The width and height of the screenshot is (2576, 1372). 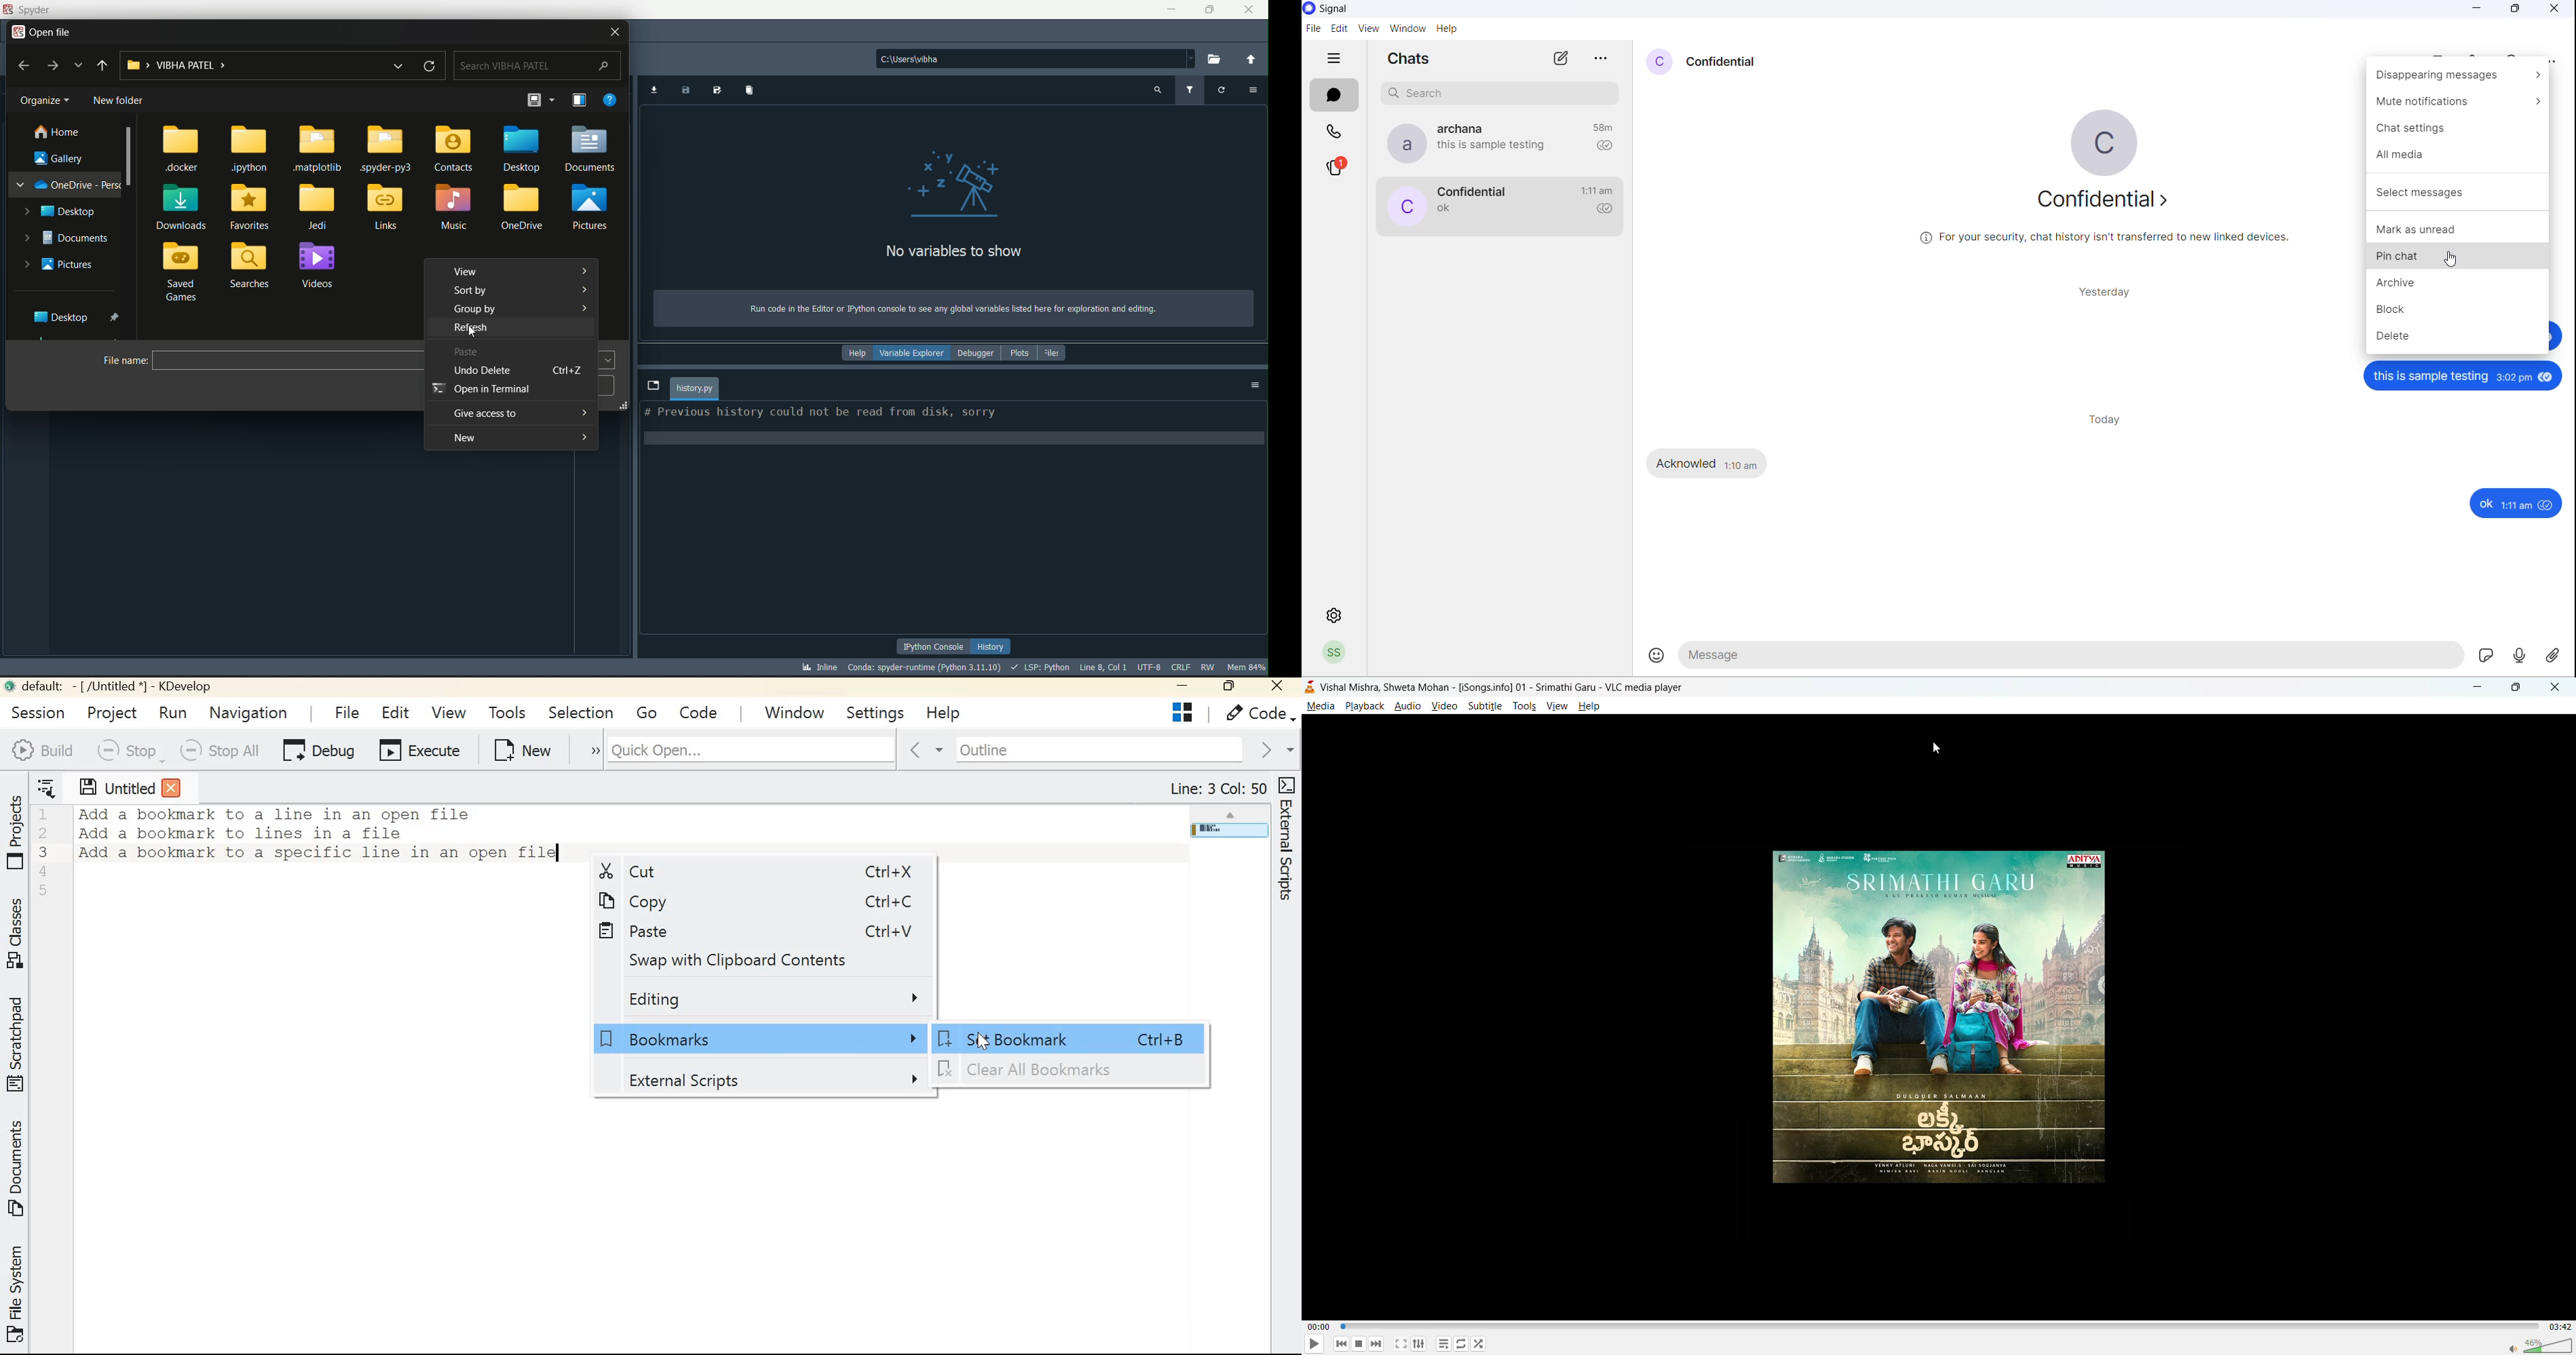 What do you see at coordinates (993, 645) in the screenshot?
I see `history` at bounding box center [993, 645].